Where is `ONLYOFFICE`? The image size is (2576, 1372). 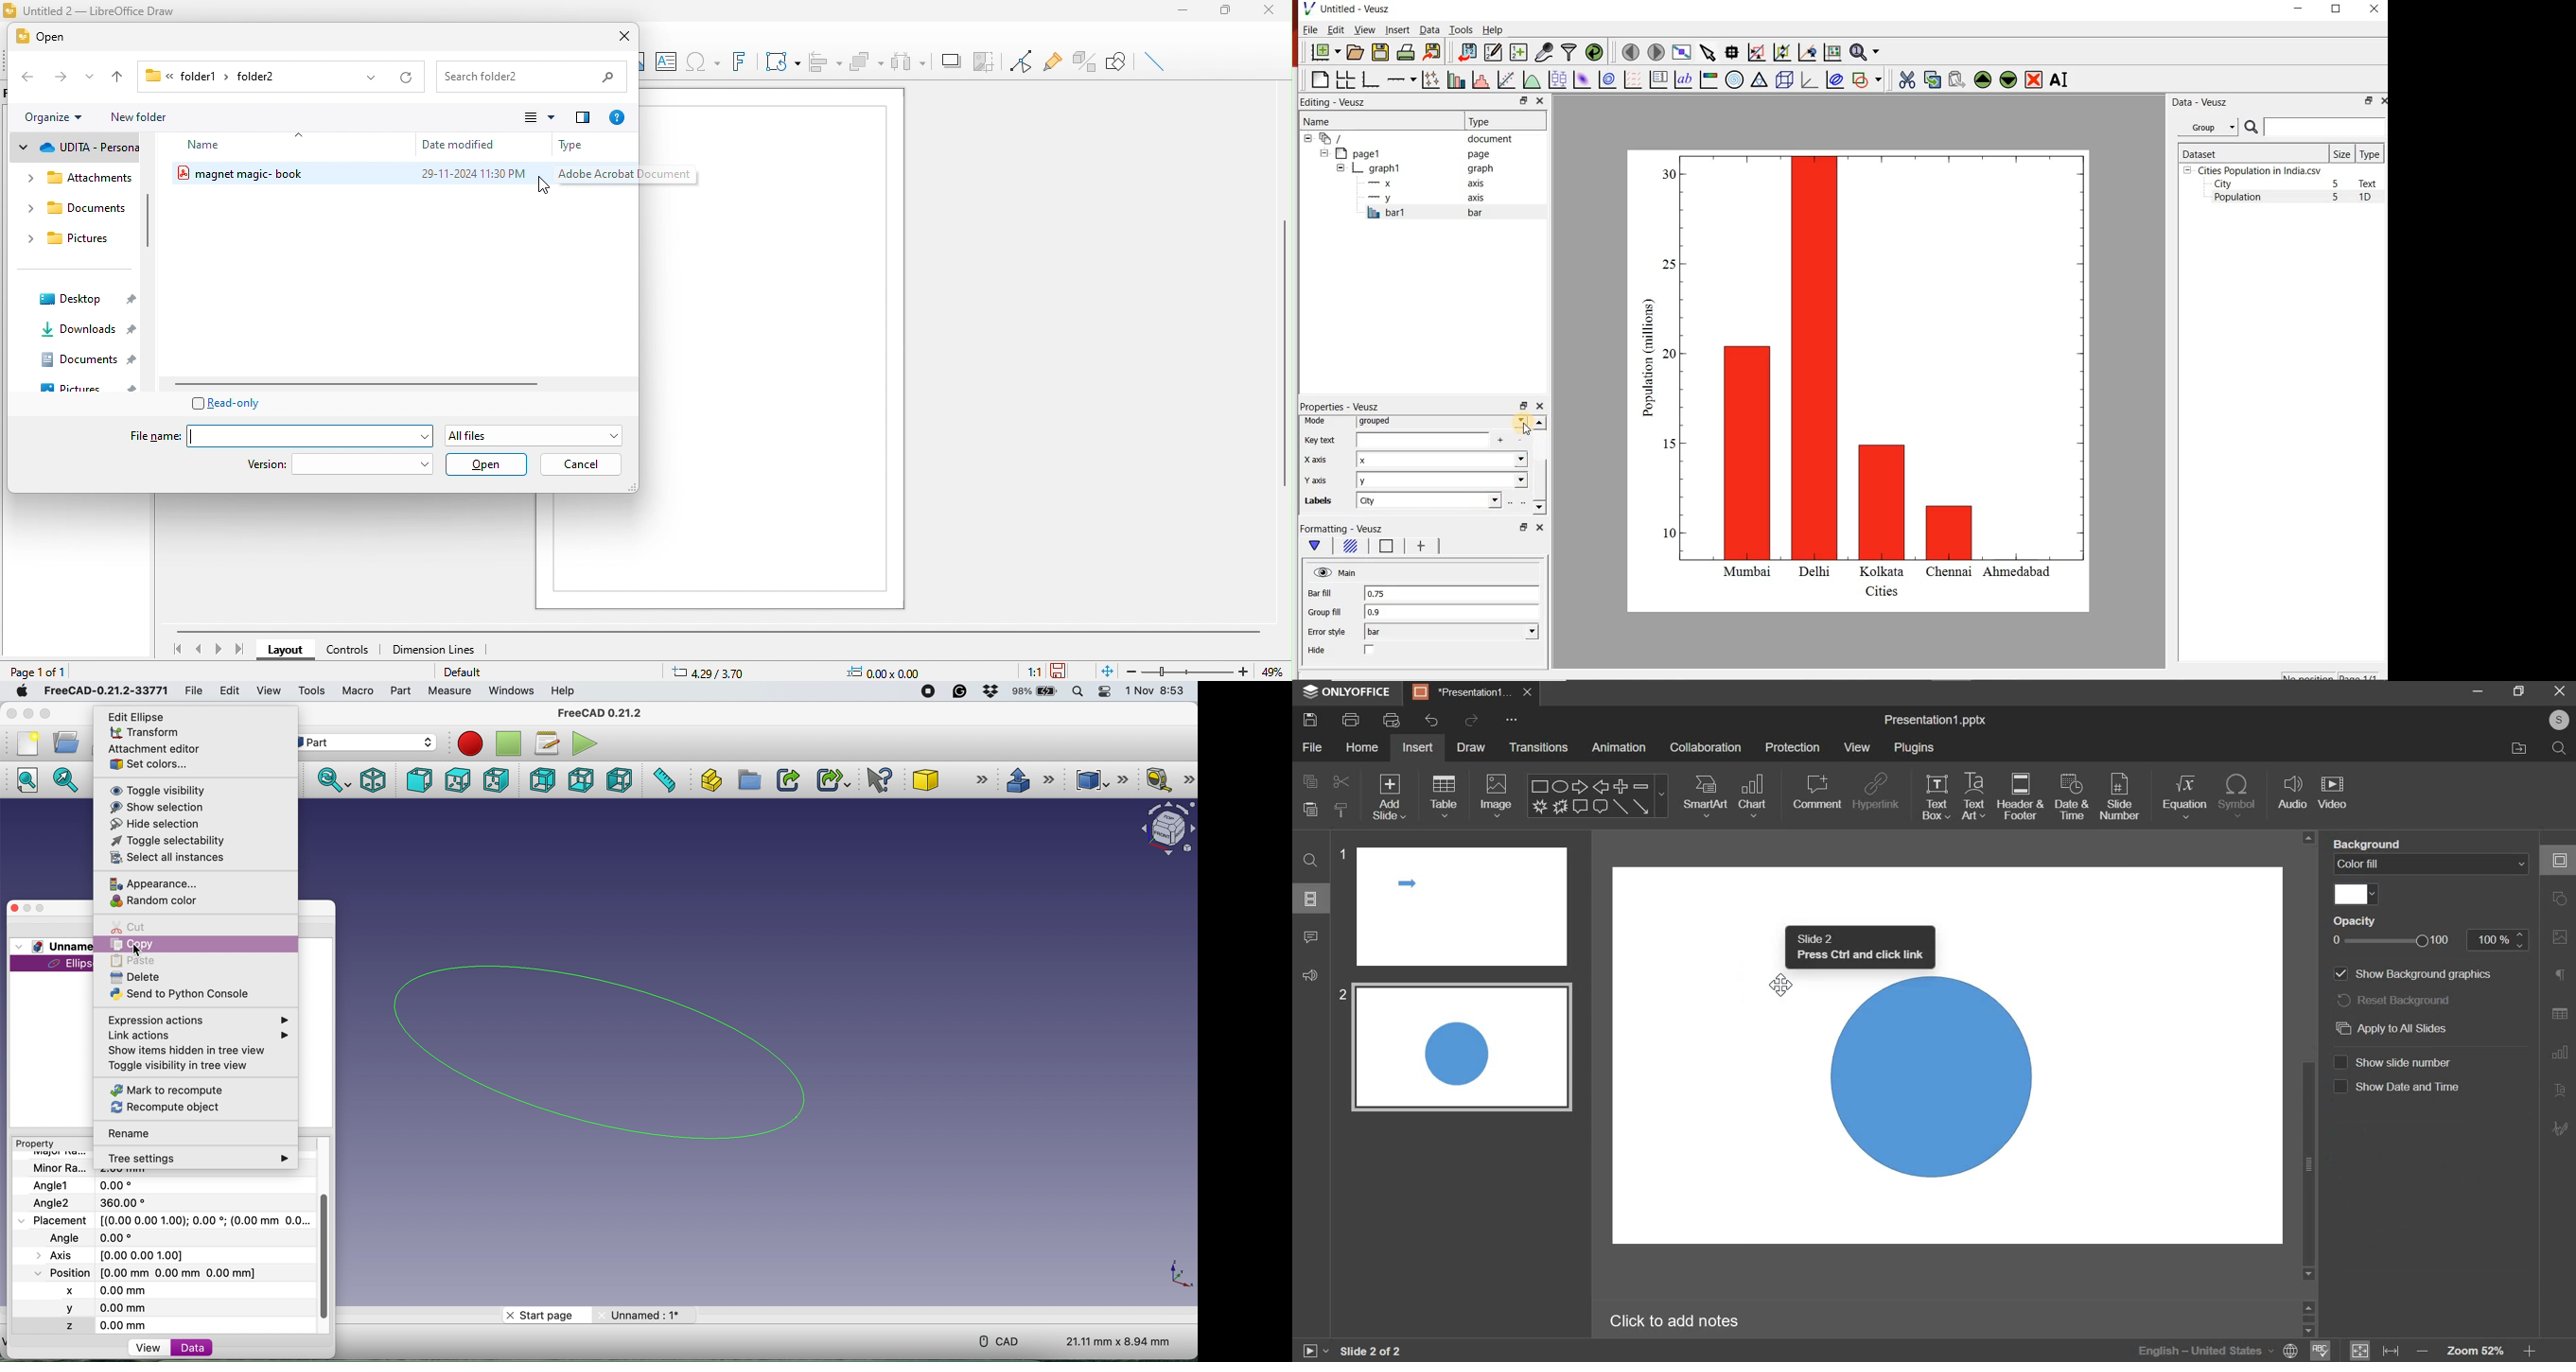
ONLYOFFICE is located at coordinates (1345, 694).